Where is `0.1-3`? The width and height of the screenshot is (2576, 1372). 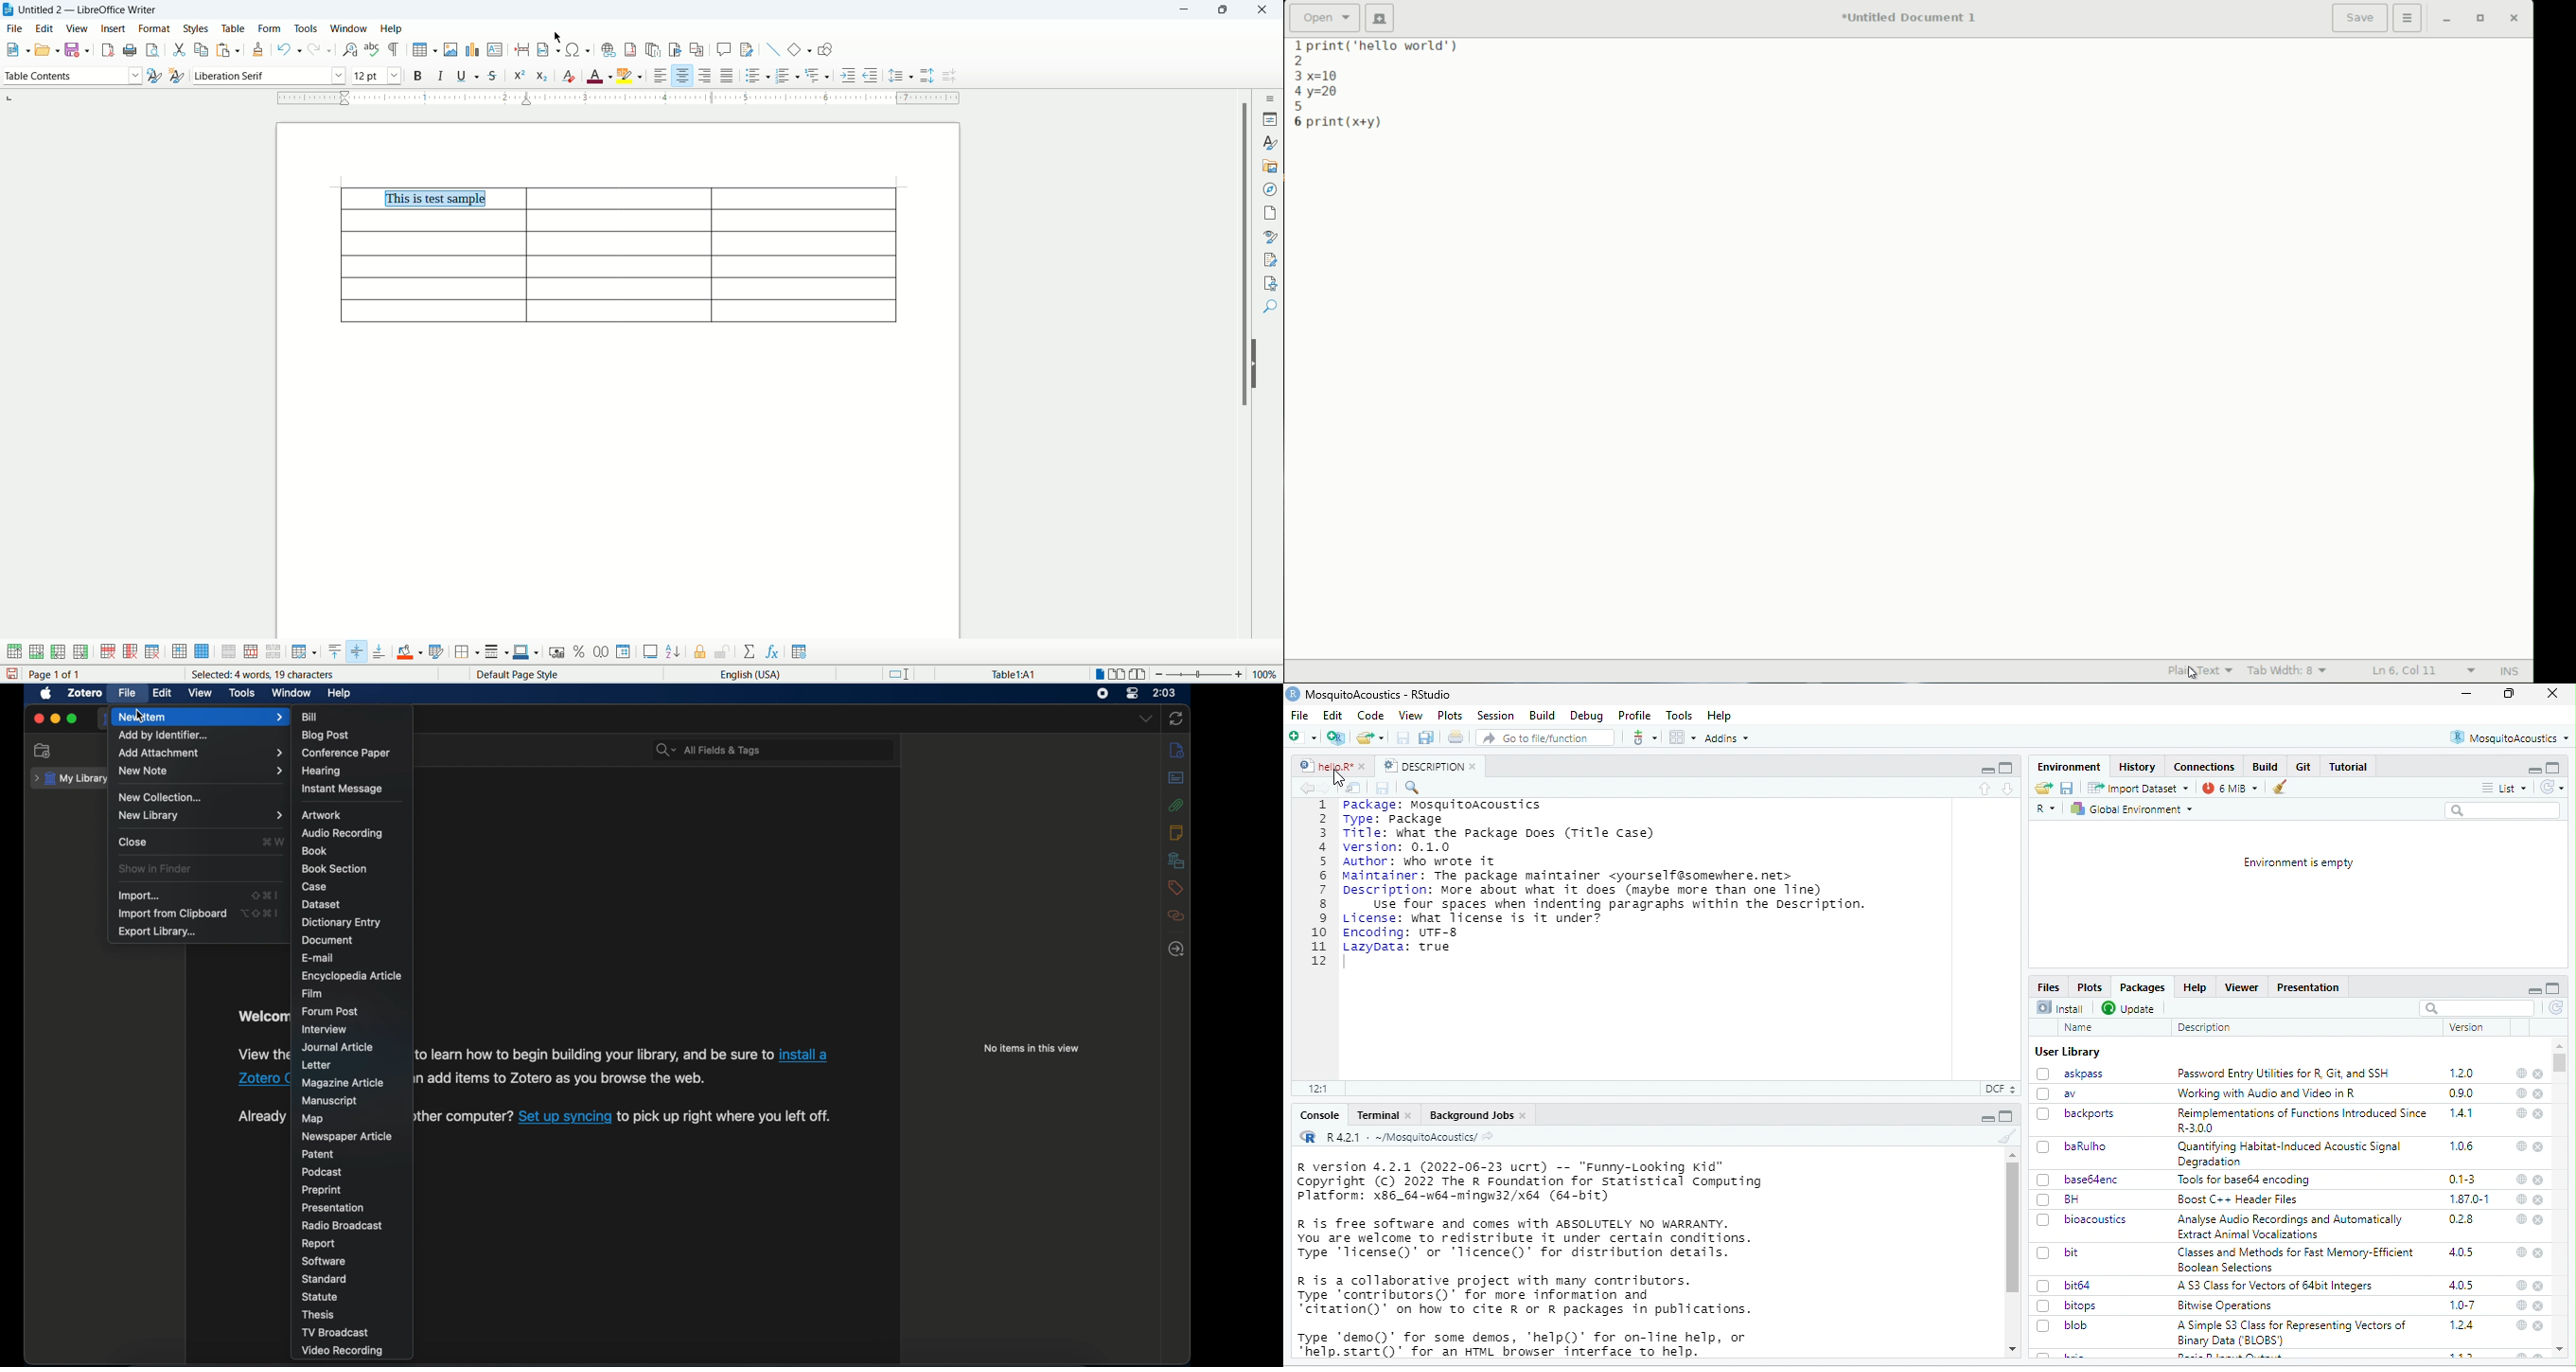 0.1-3 is located at coordinates (2462, 1179).